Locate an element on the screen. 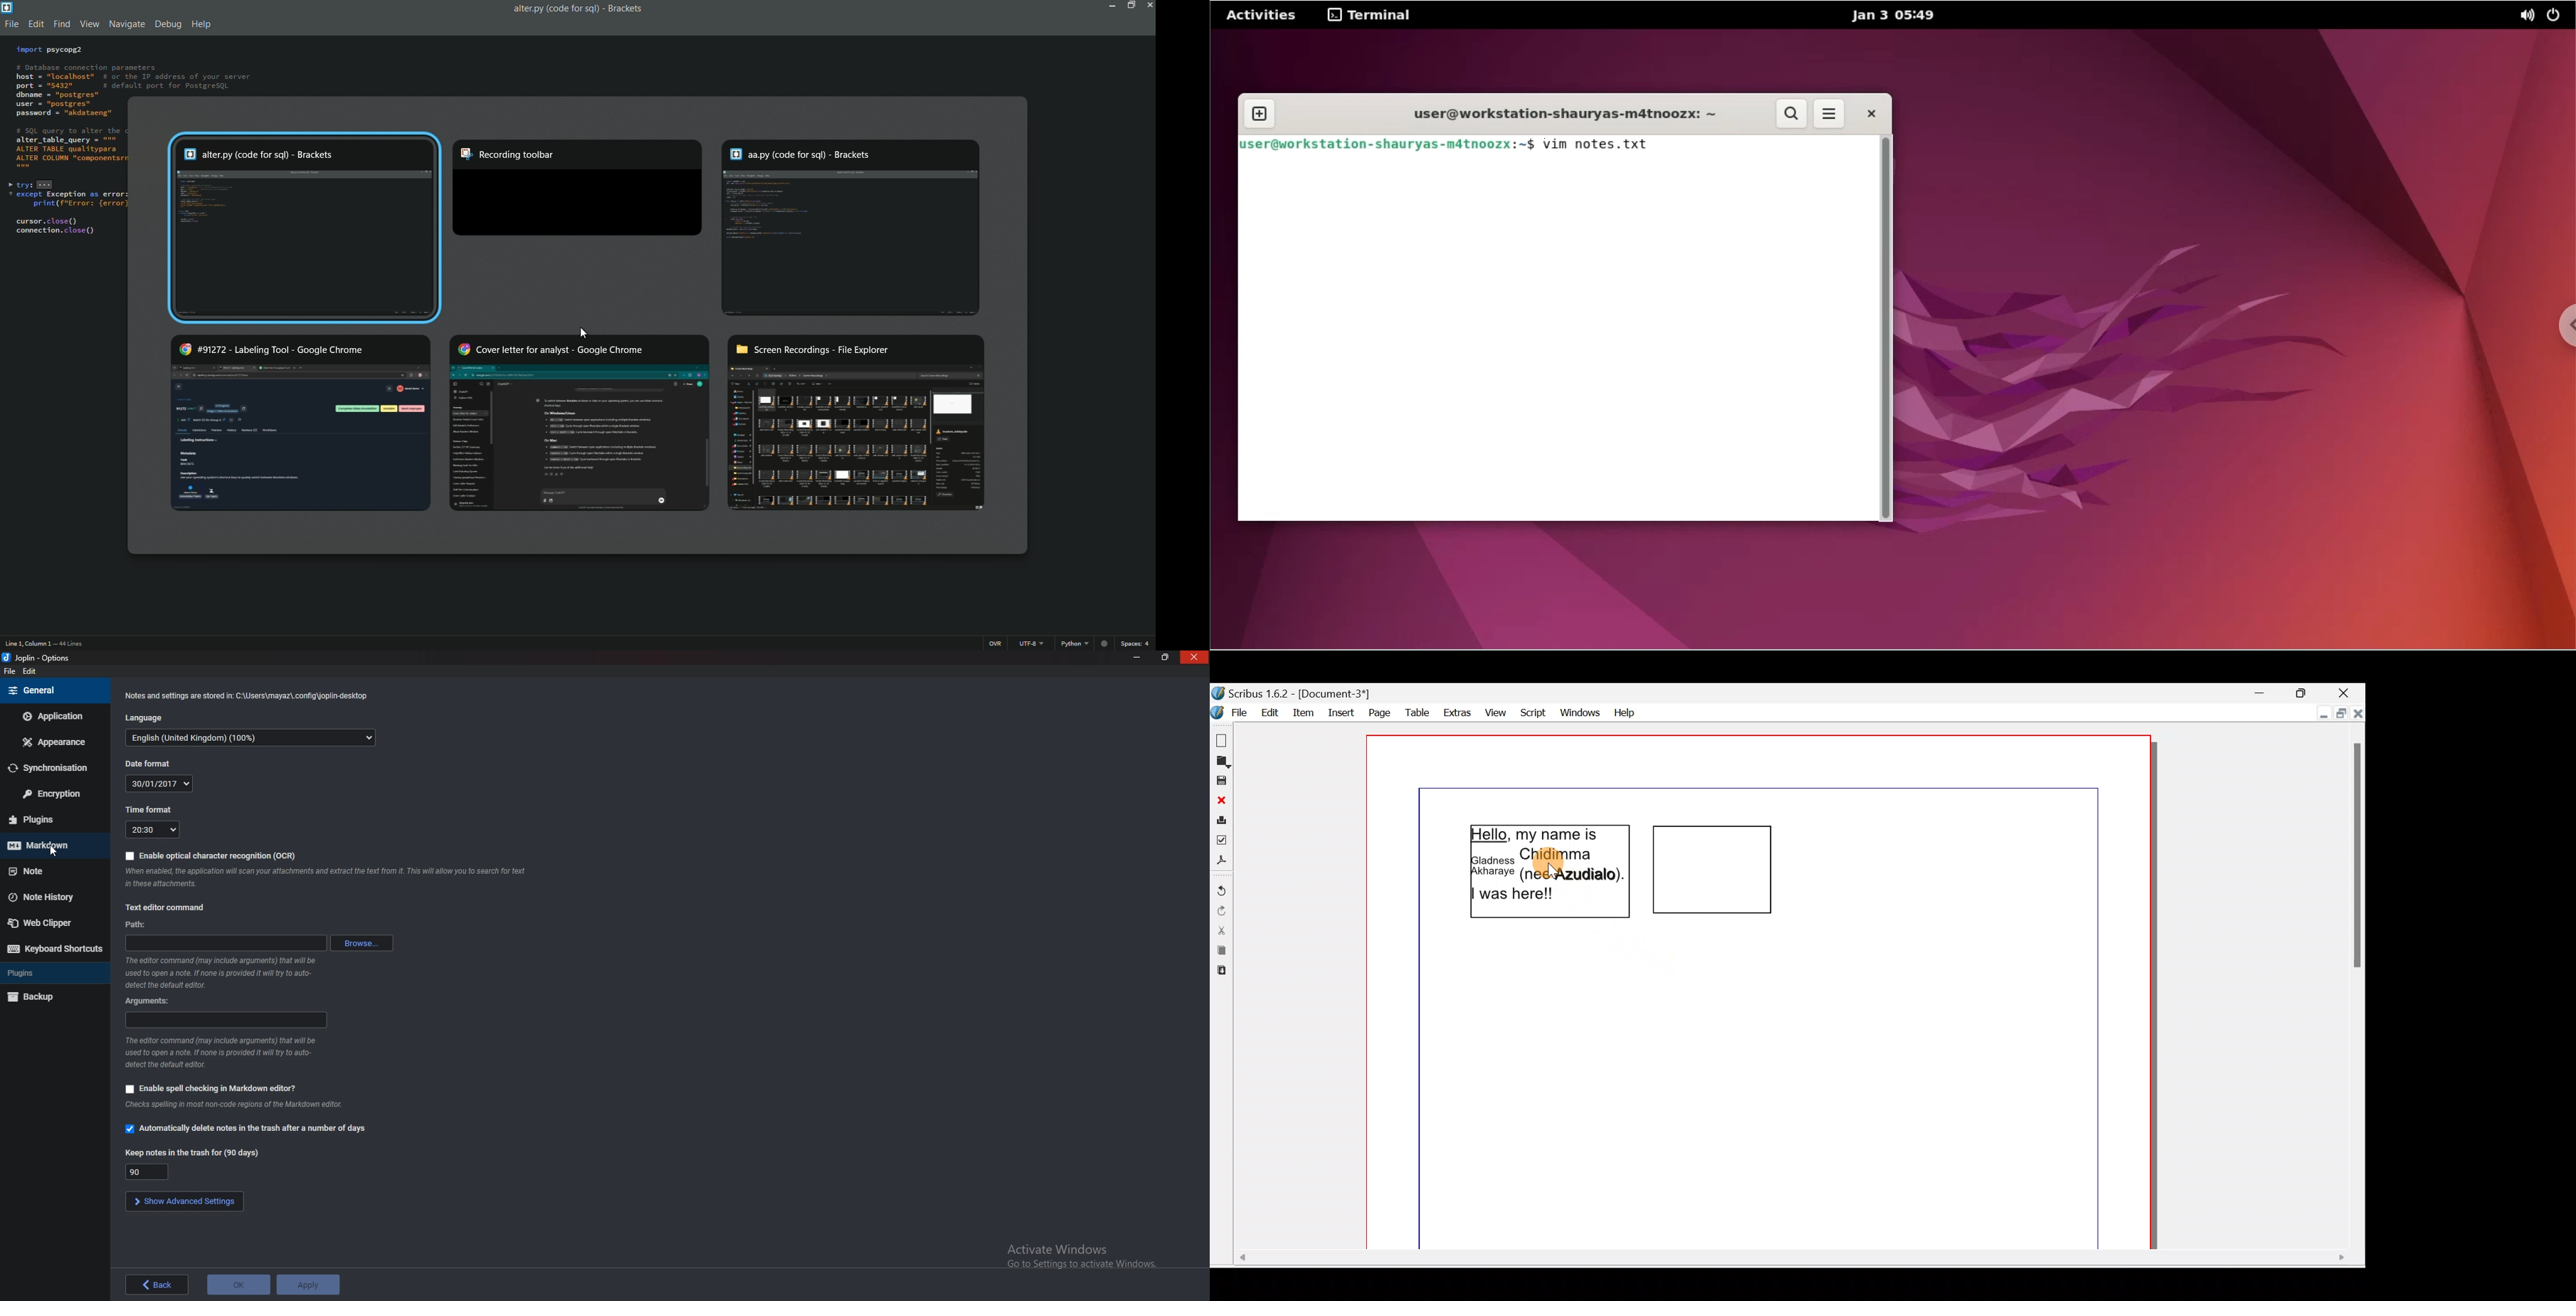 The image size is (2576, 1316). edit is located at coordinates (32, 672).